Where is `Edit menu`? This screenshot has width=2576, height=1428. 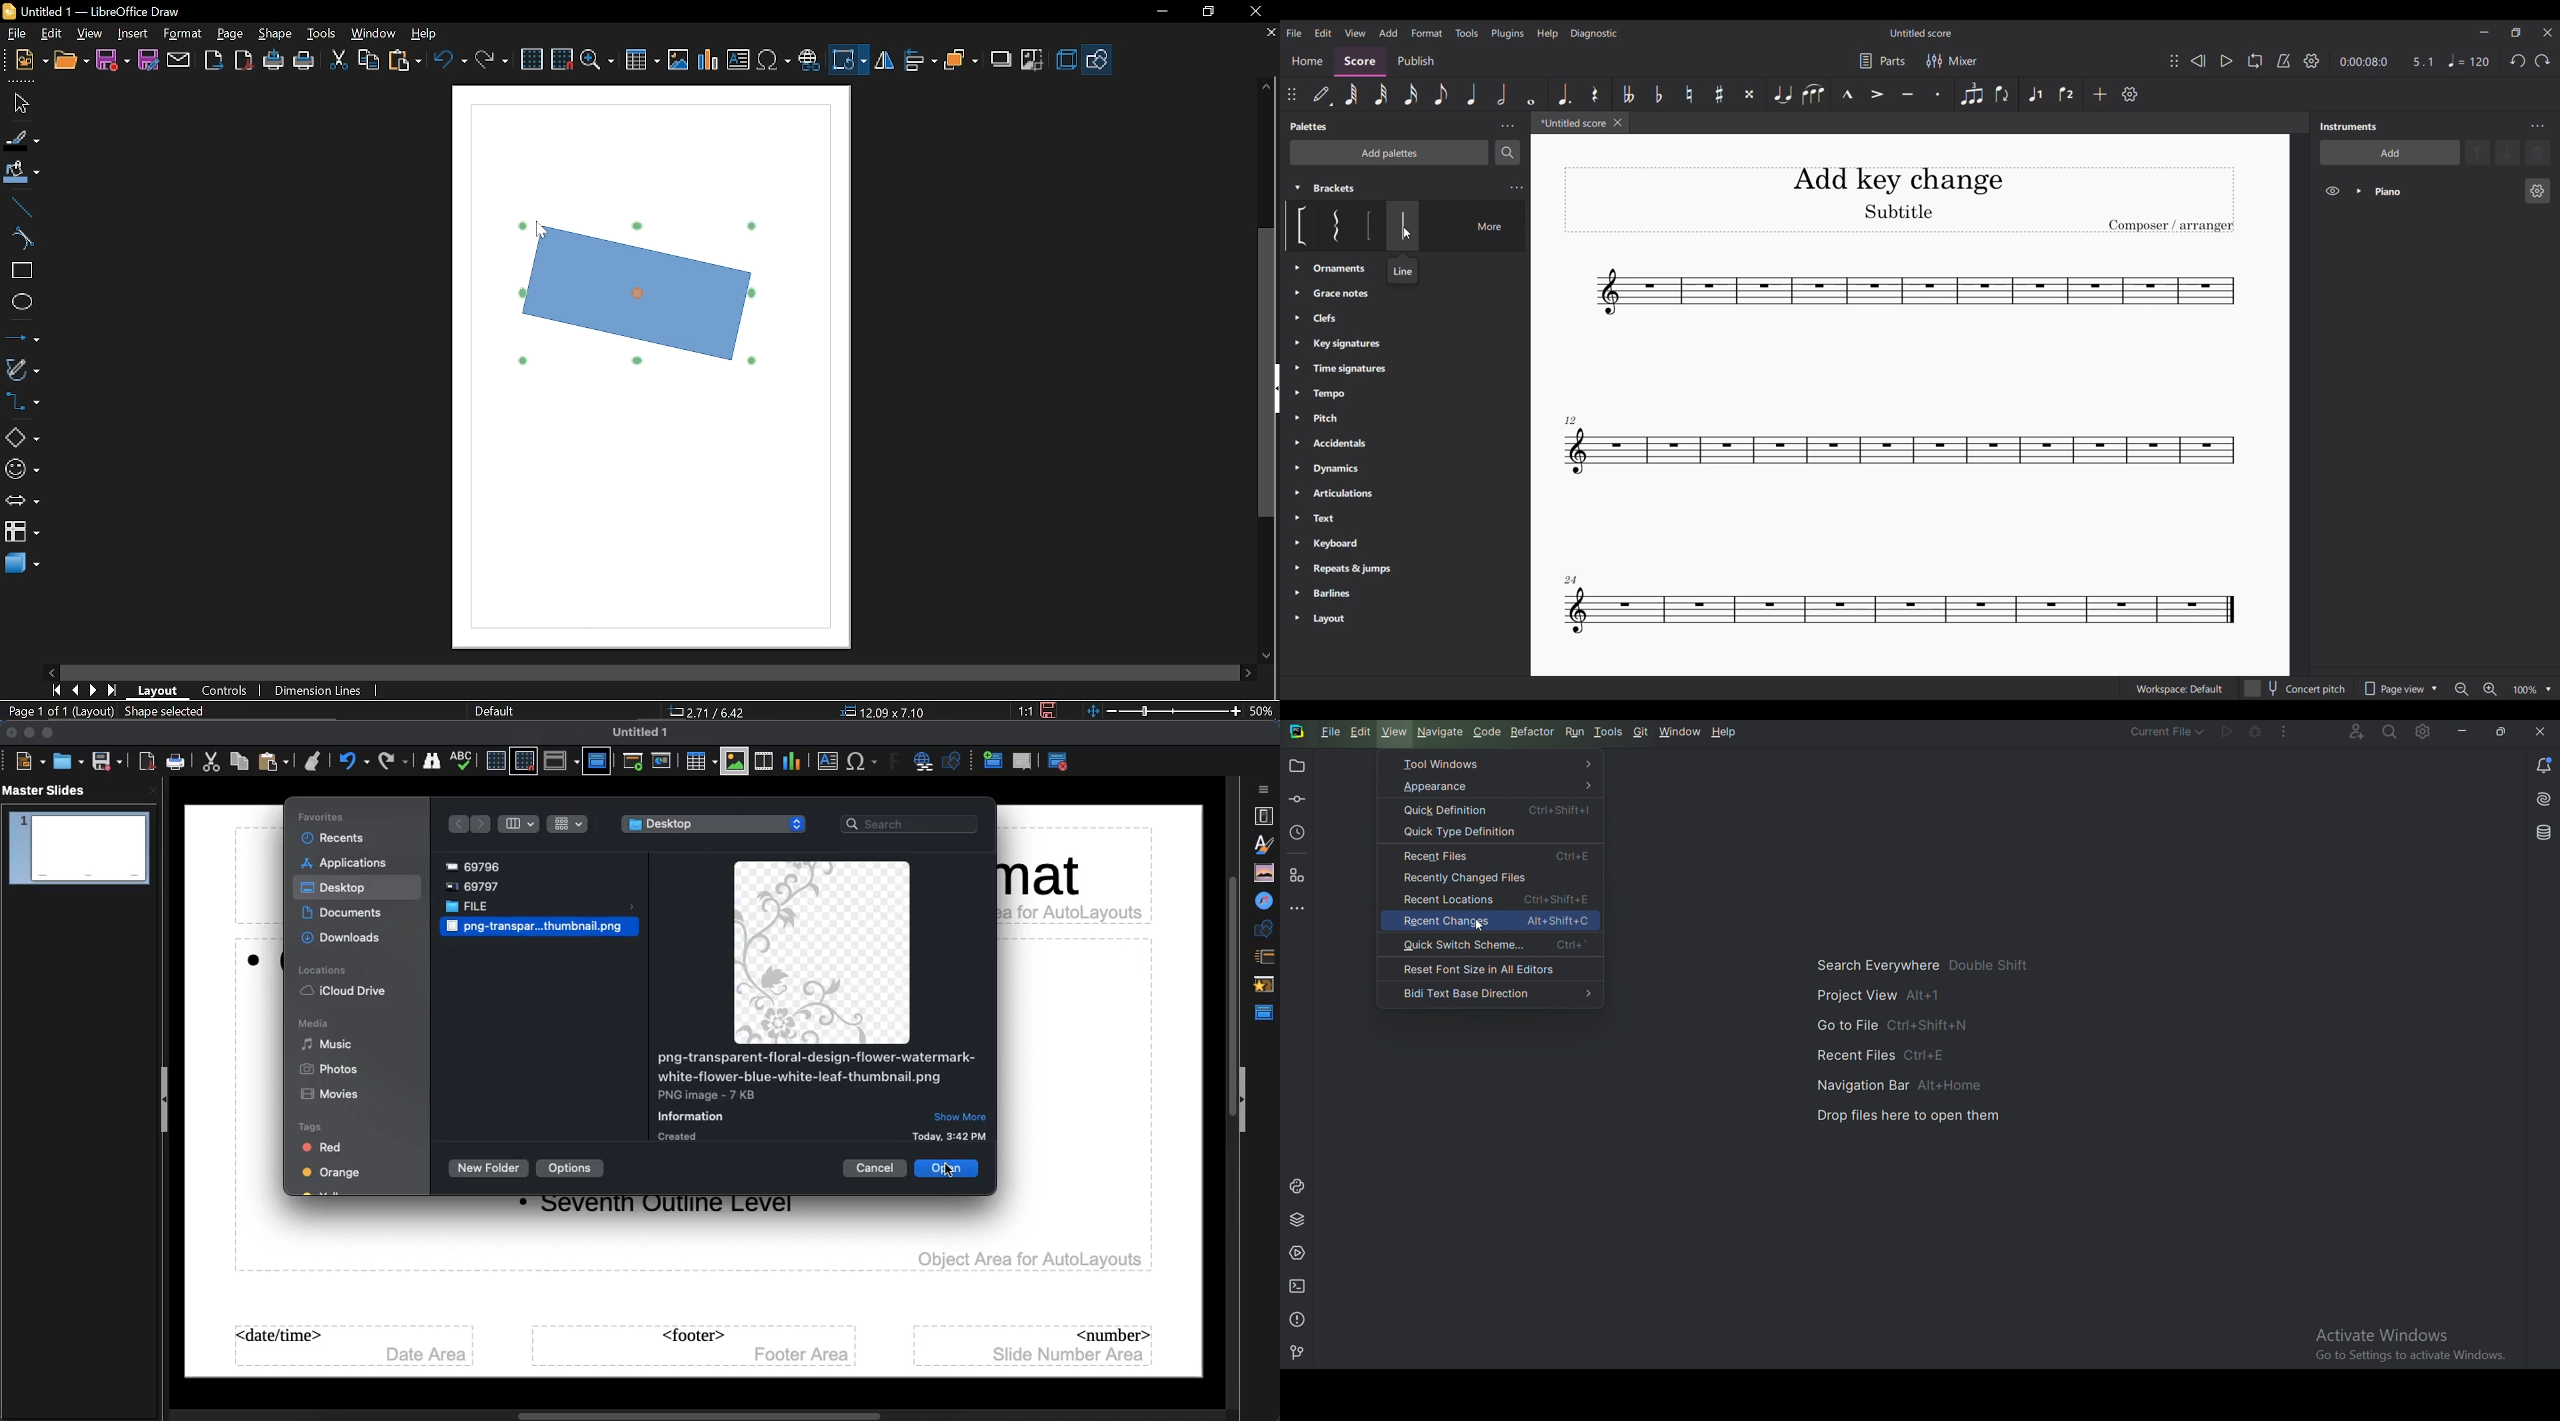 Edit menu is located at coordinates (1323, 33).